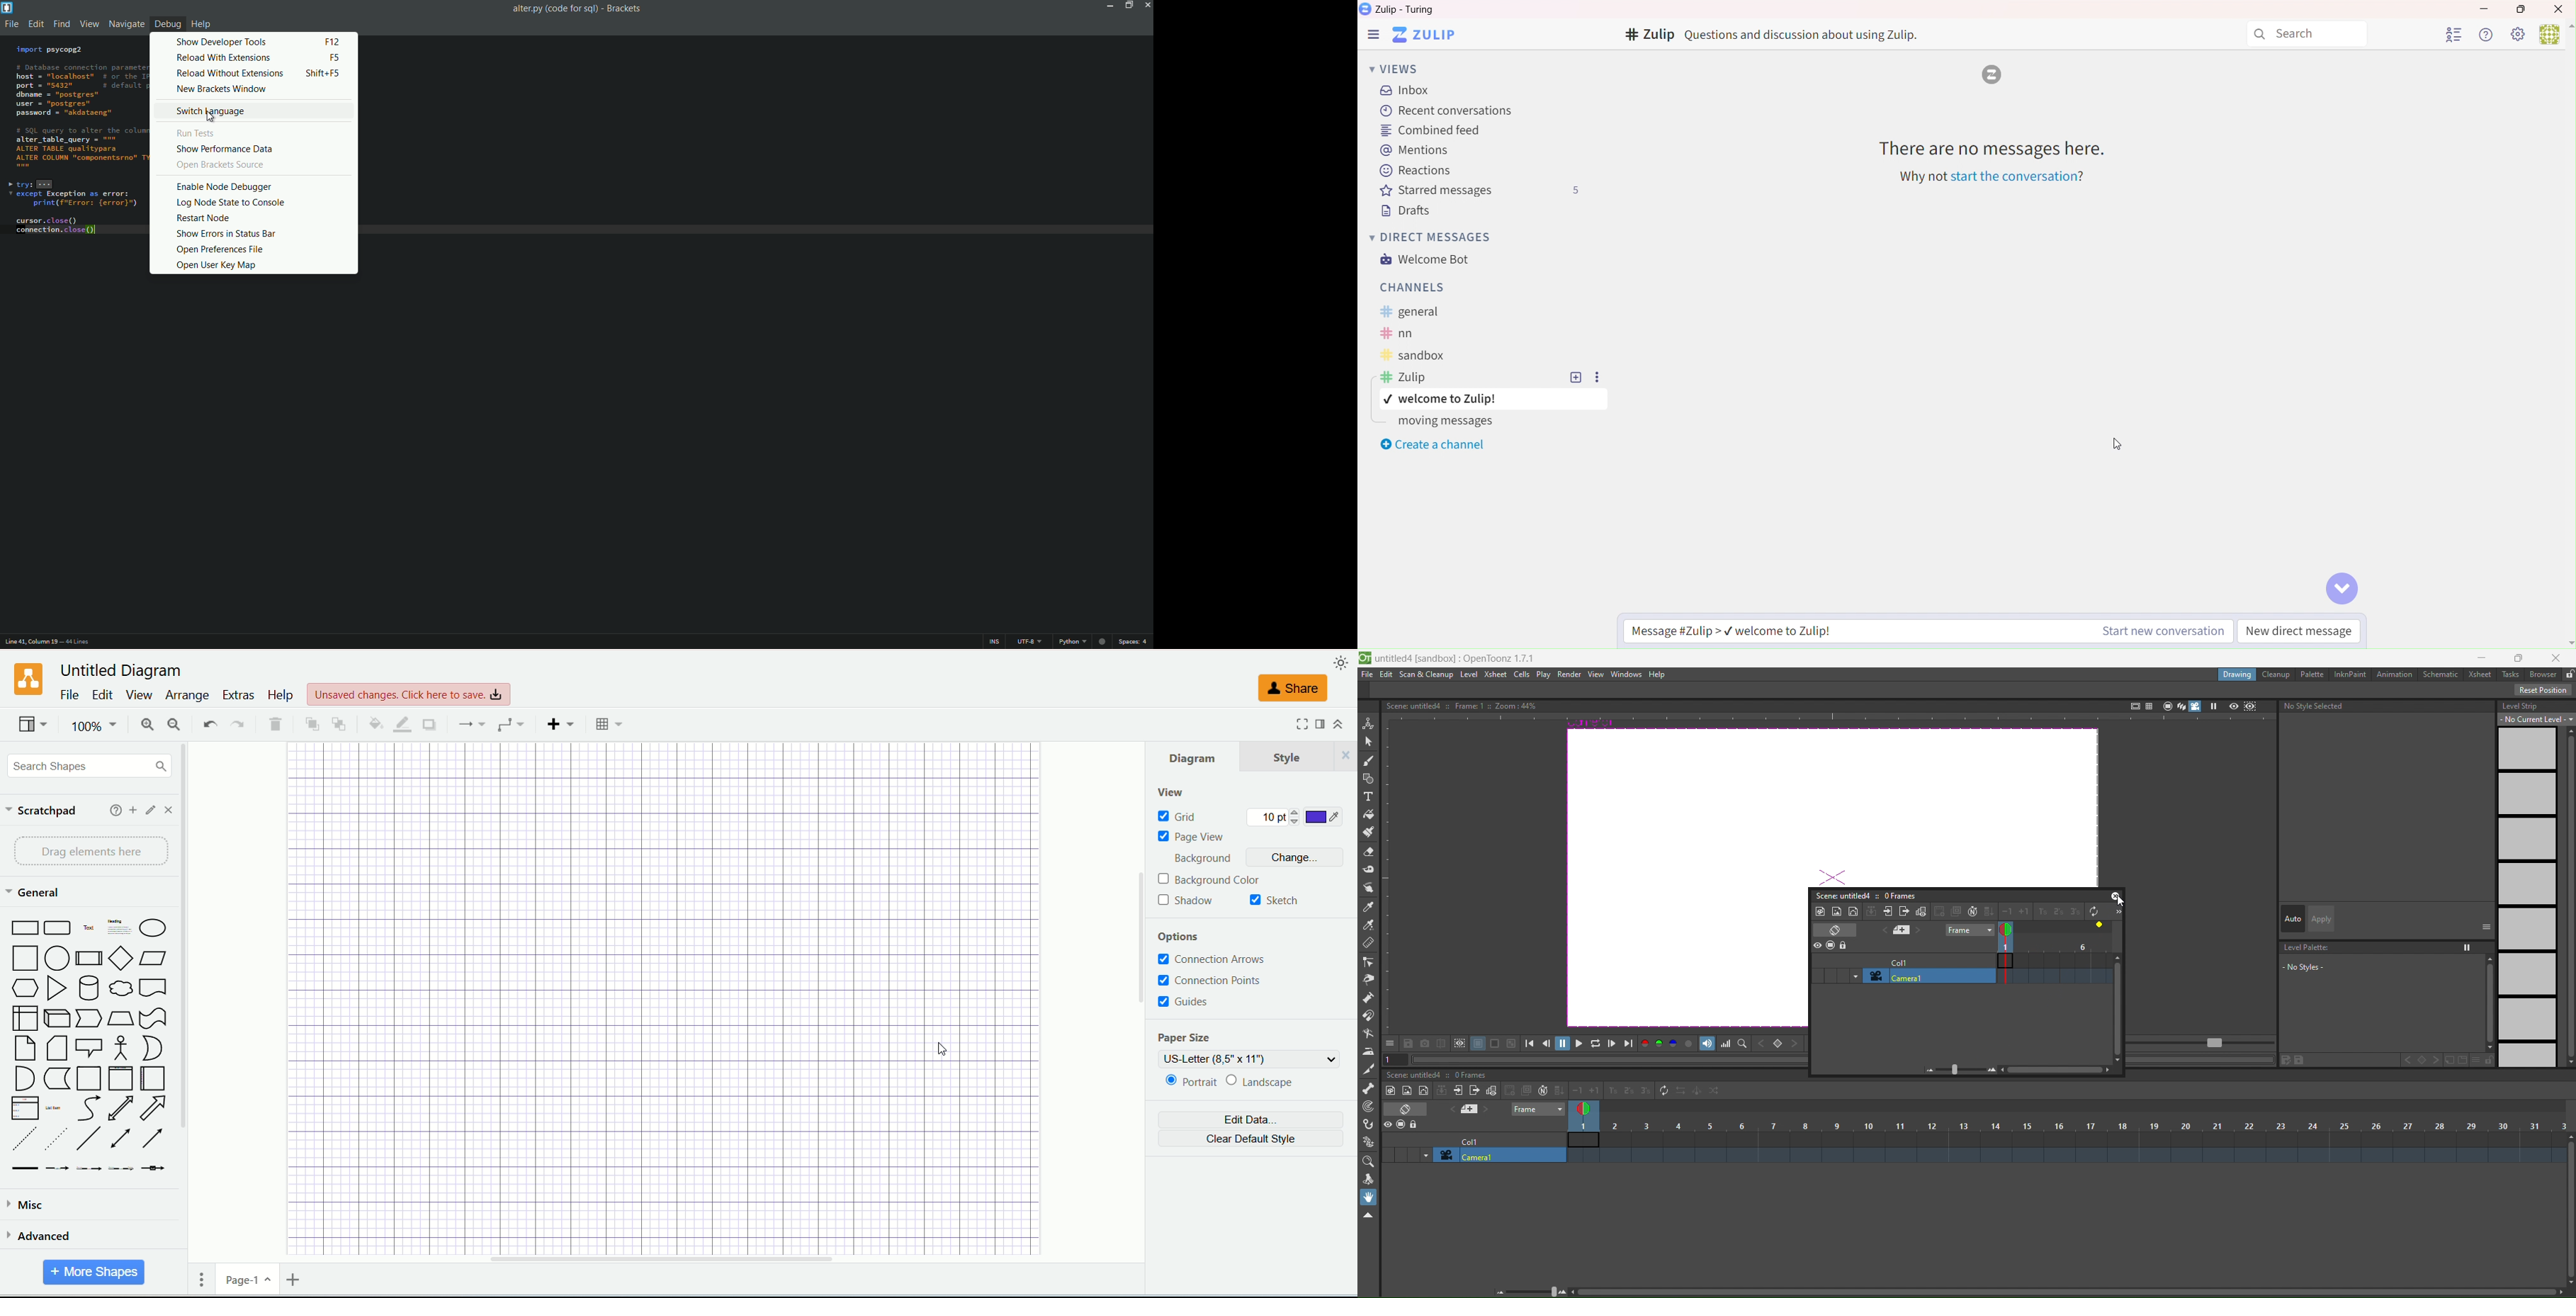  I want to click on Ellipse, so click(153, 928).